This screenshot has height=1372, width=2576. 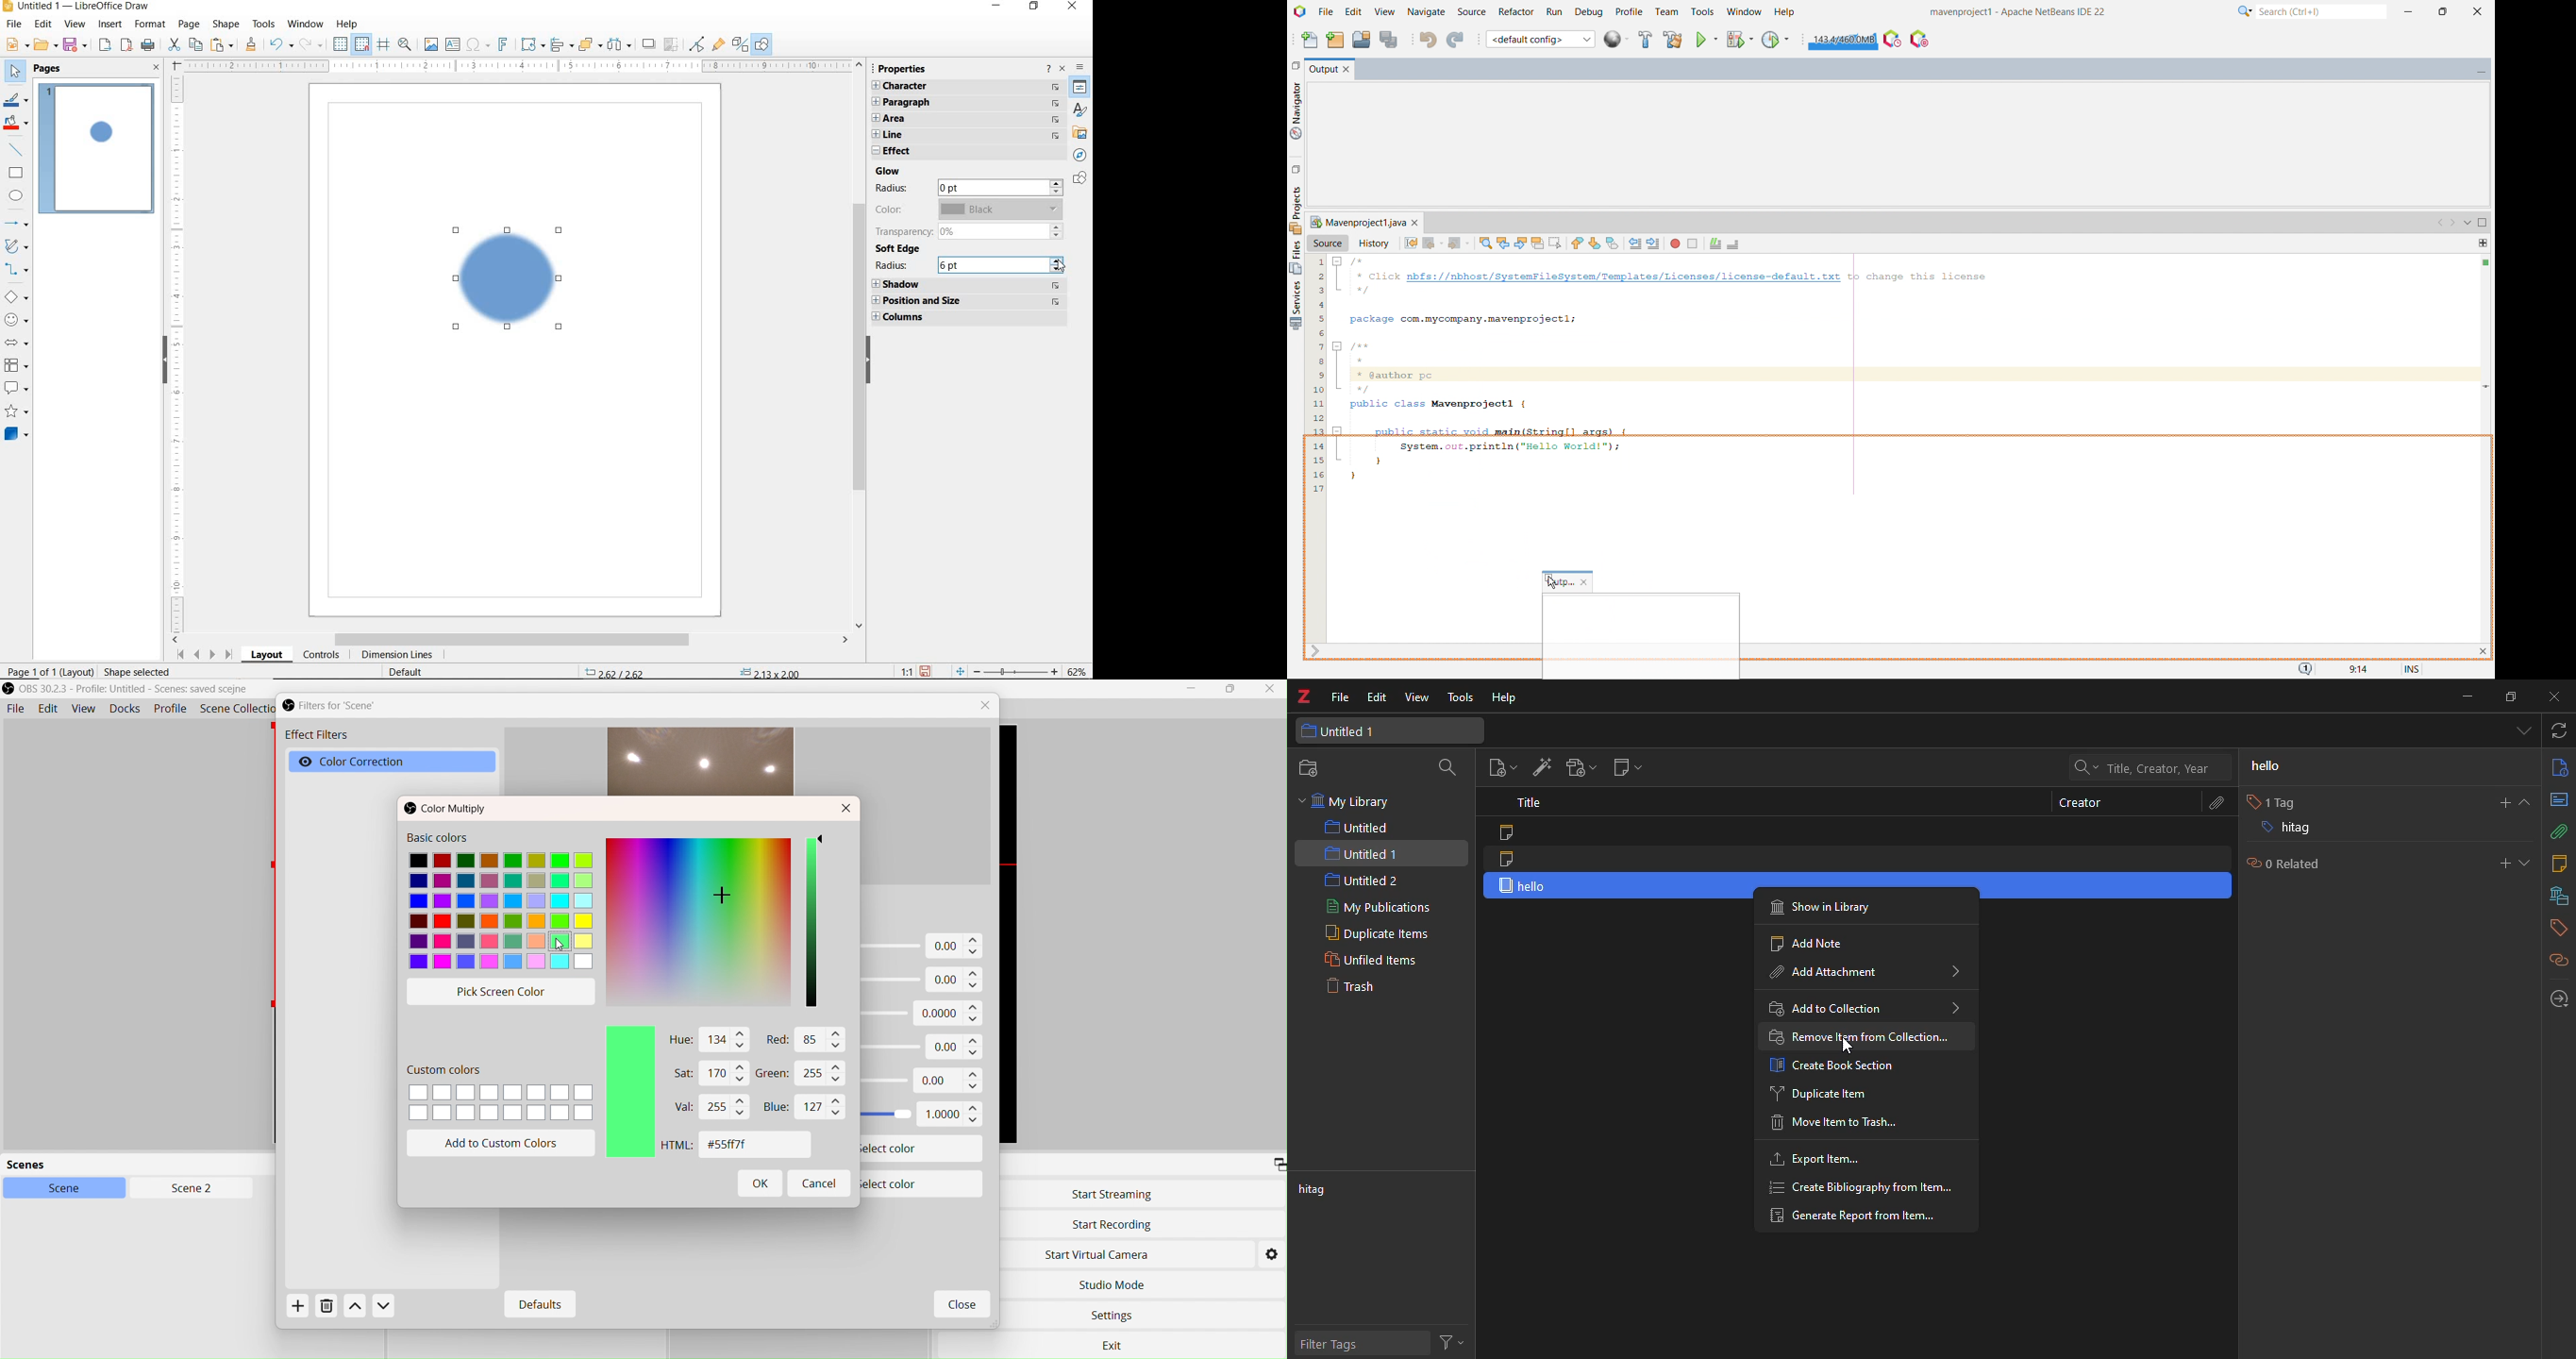 What do you see at coordinates (521, 64) in the screenshot?
I see `RULER` at bounding box center [521, 64].